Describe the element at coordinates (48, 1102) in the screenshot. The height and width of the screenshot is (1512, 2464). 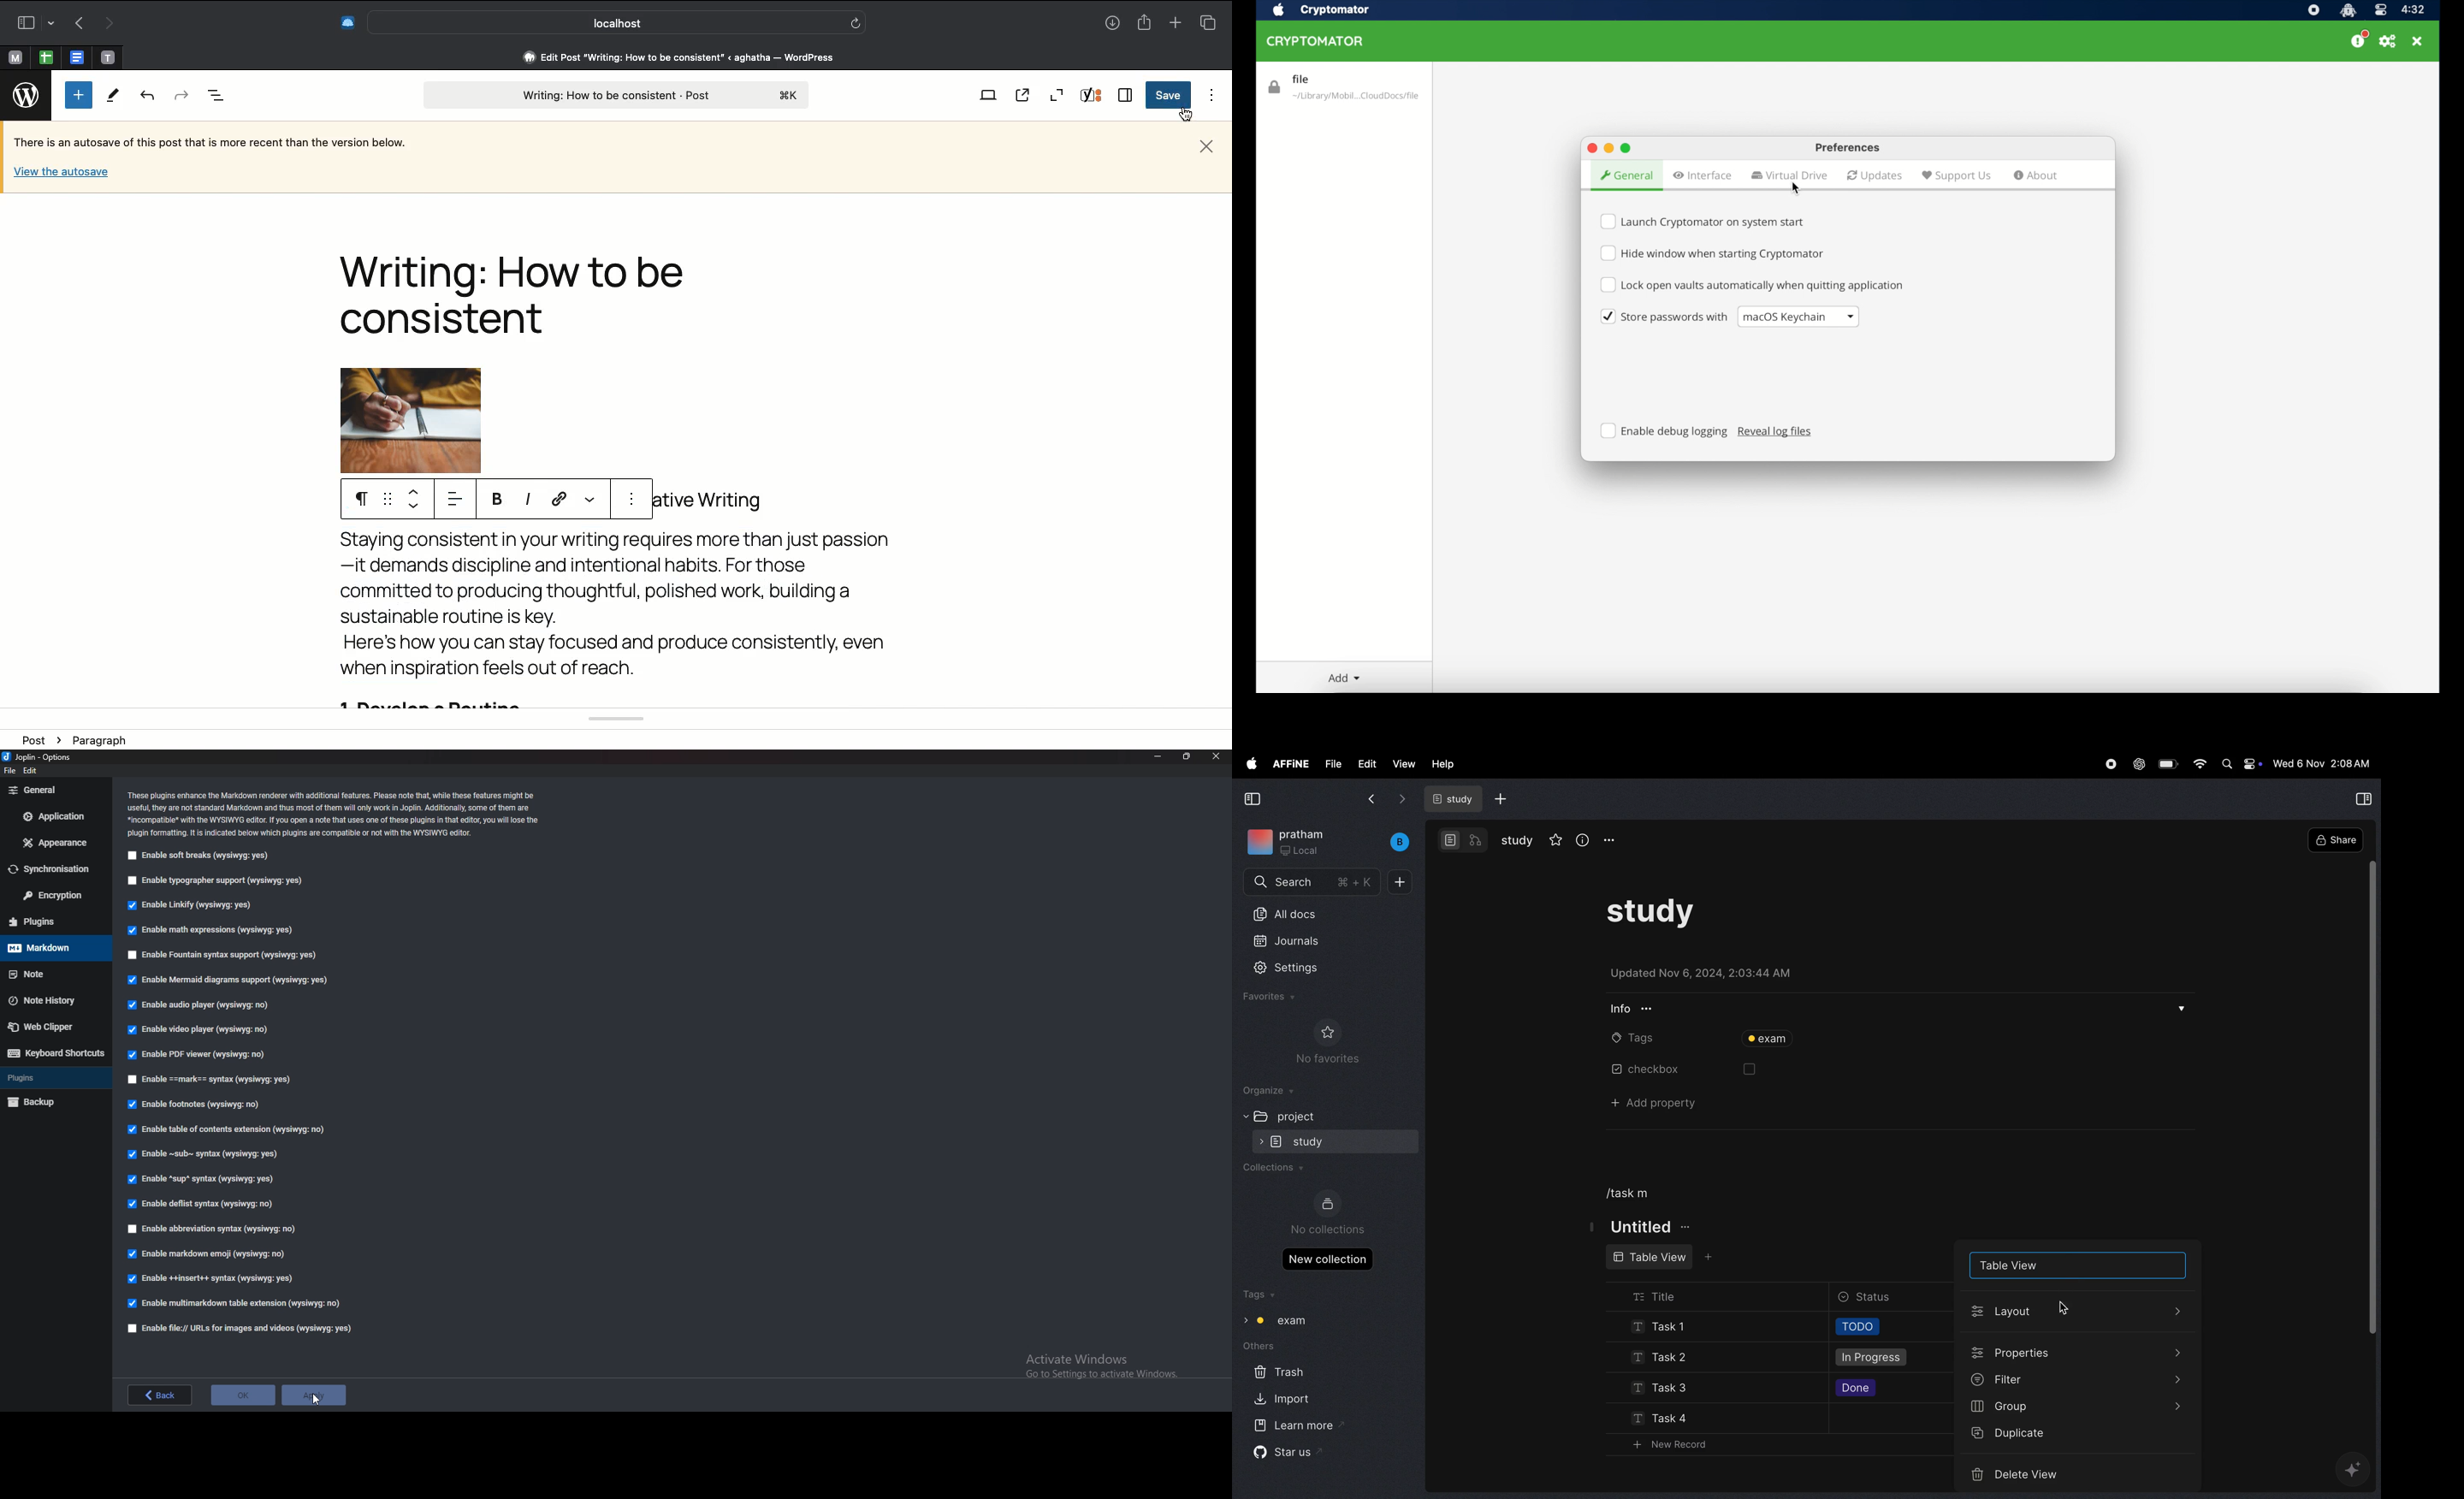
I see `backup` at that location.